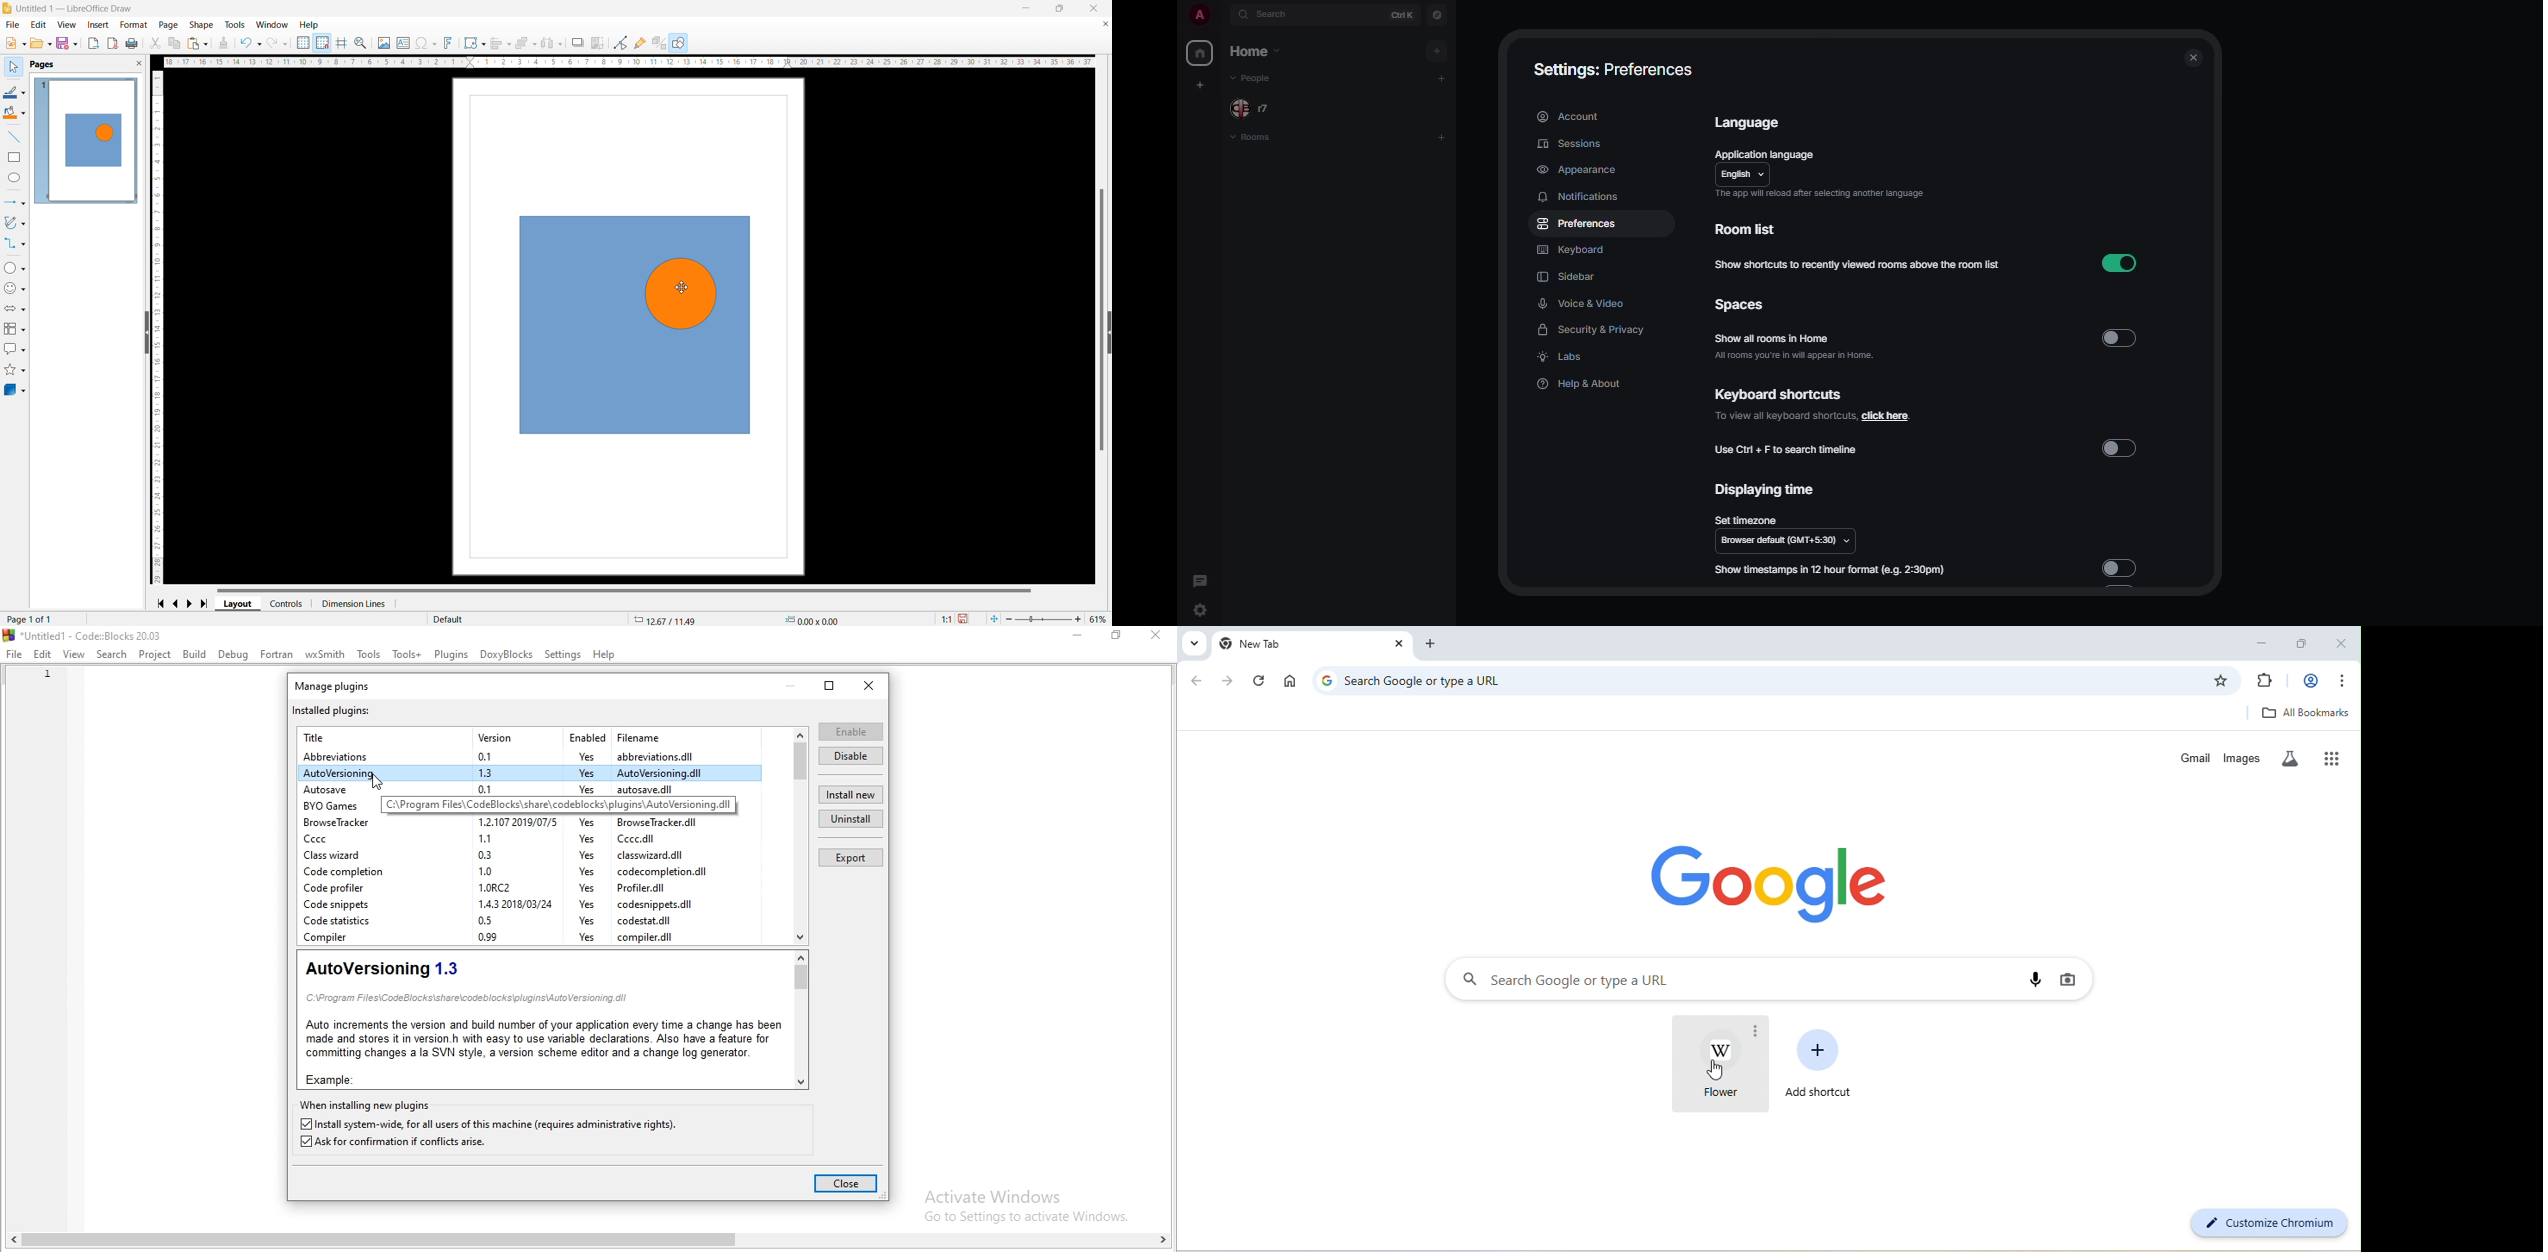 The width and height of the screenshot is (2548, 1260). Describe the element at coordinates (43, 655) in the screenshot. I see `edit` at that location.